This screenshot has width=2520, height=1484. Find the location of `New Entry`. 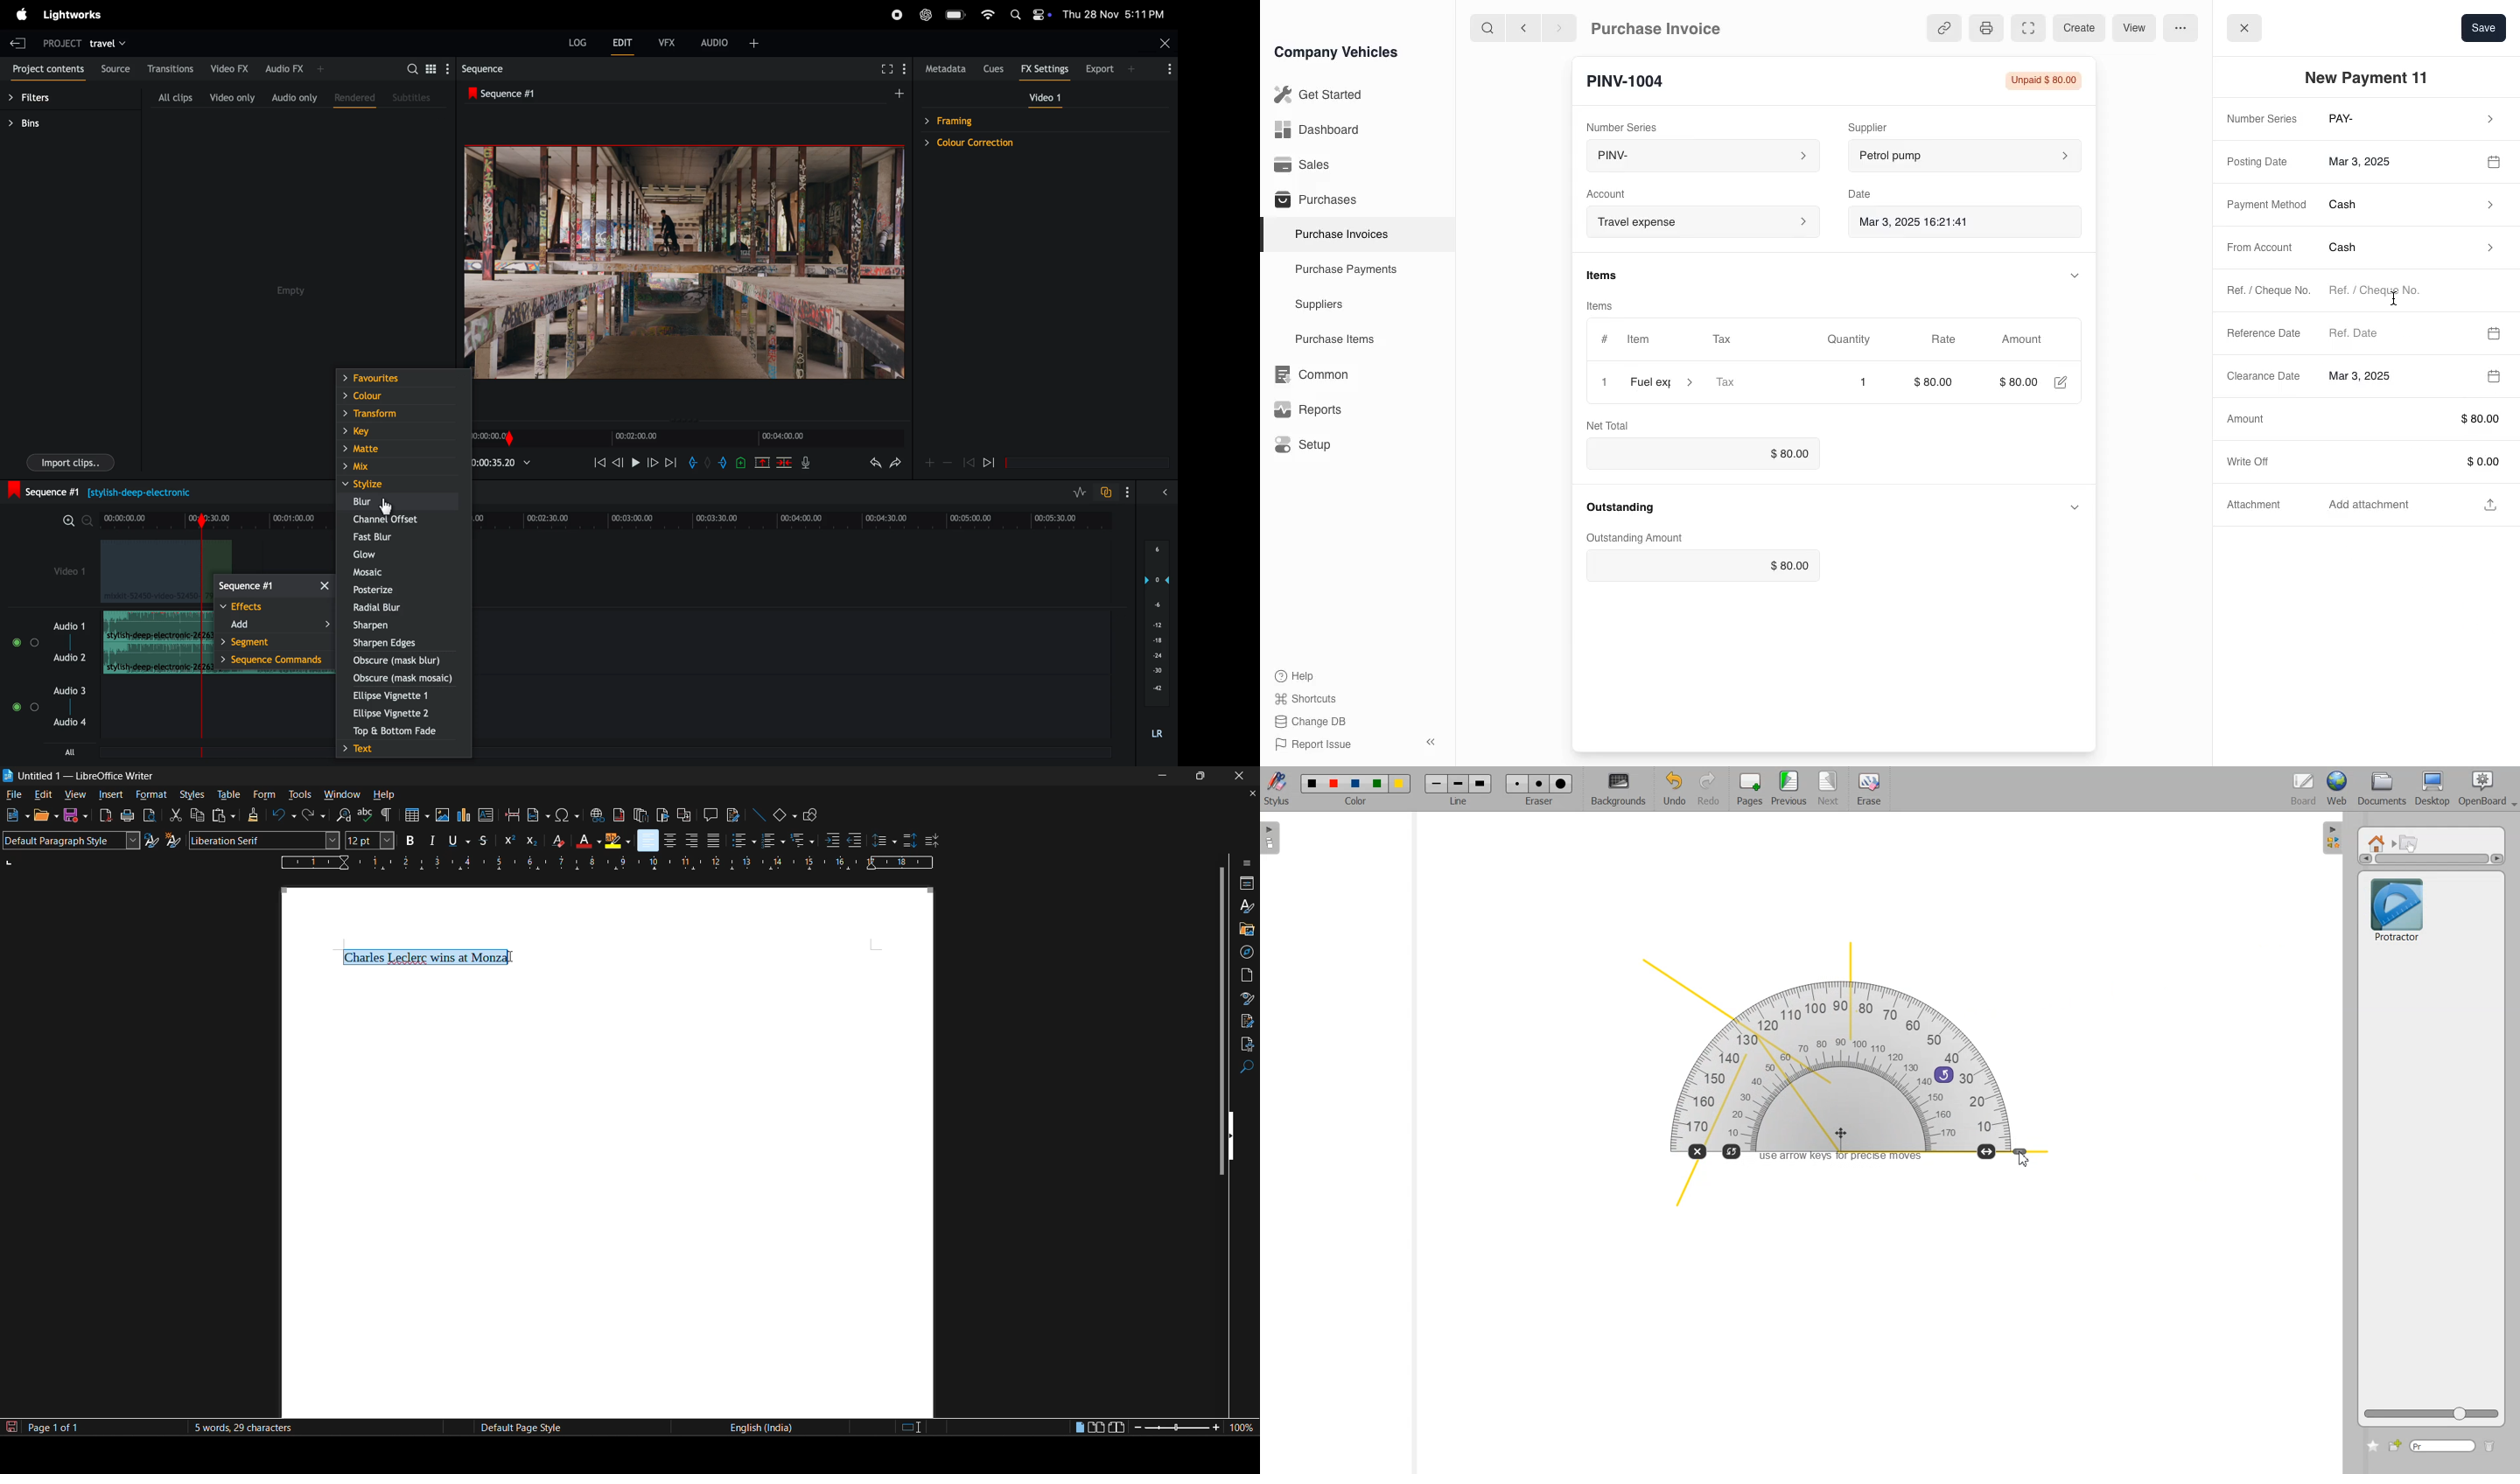

New Entry is located at coordinates (1634, 80).